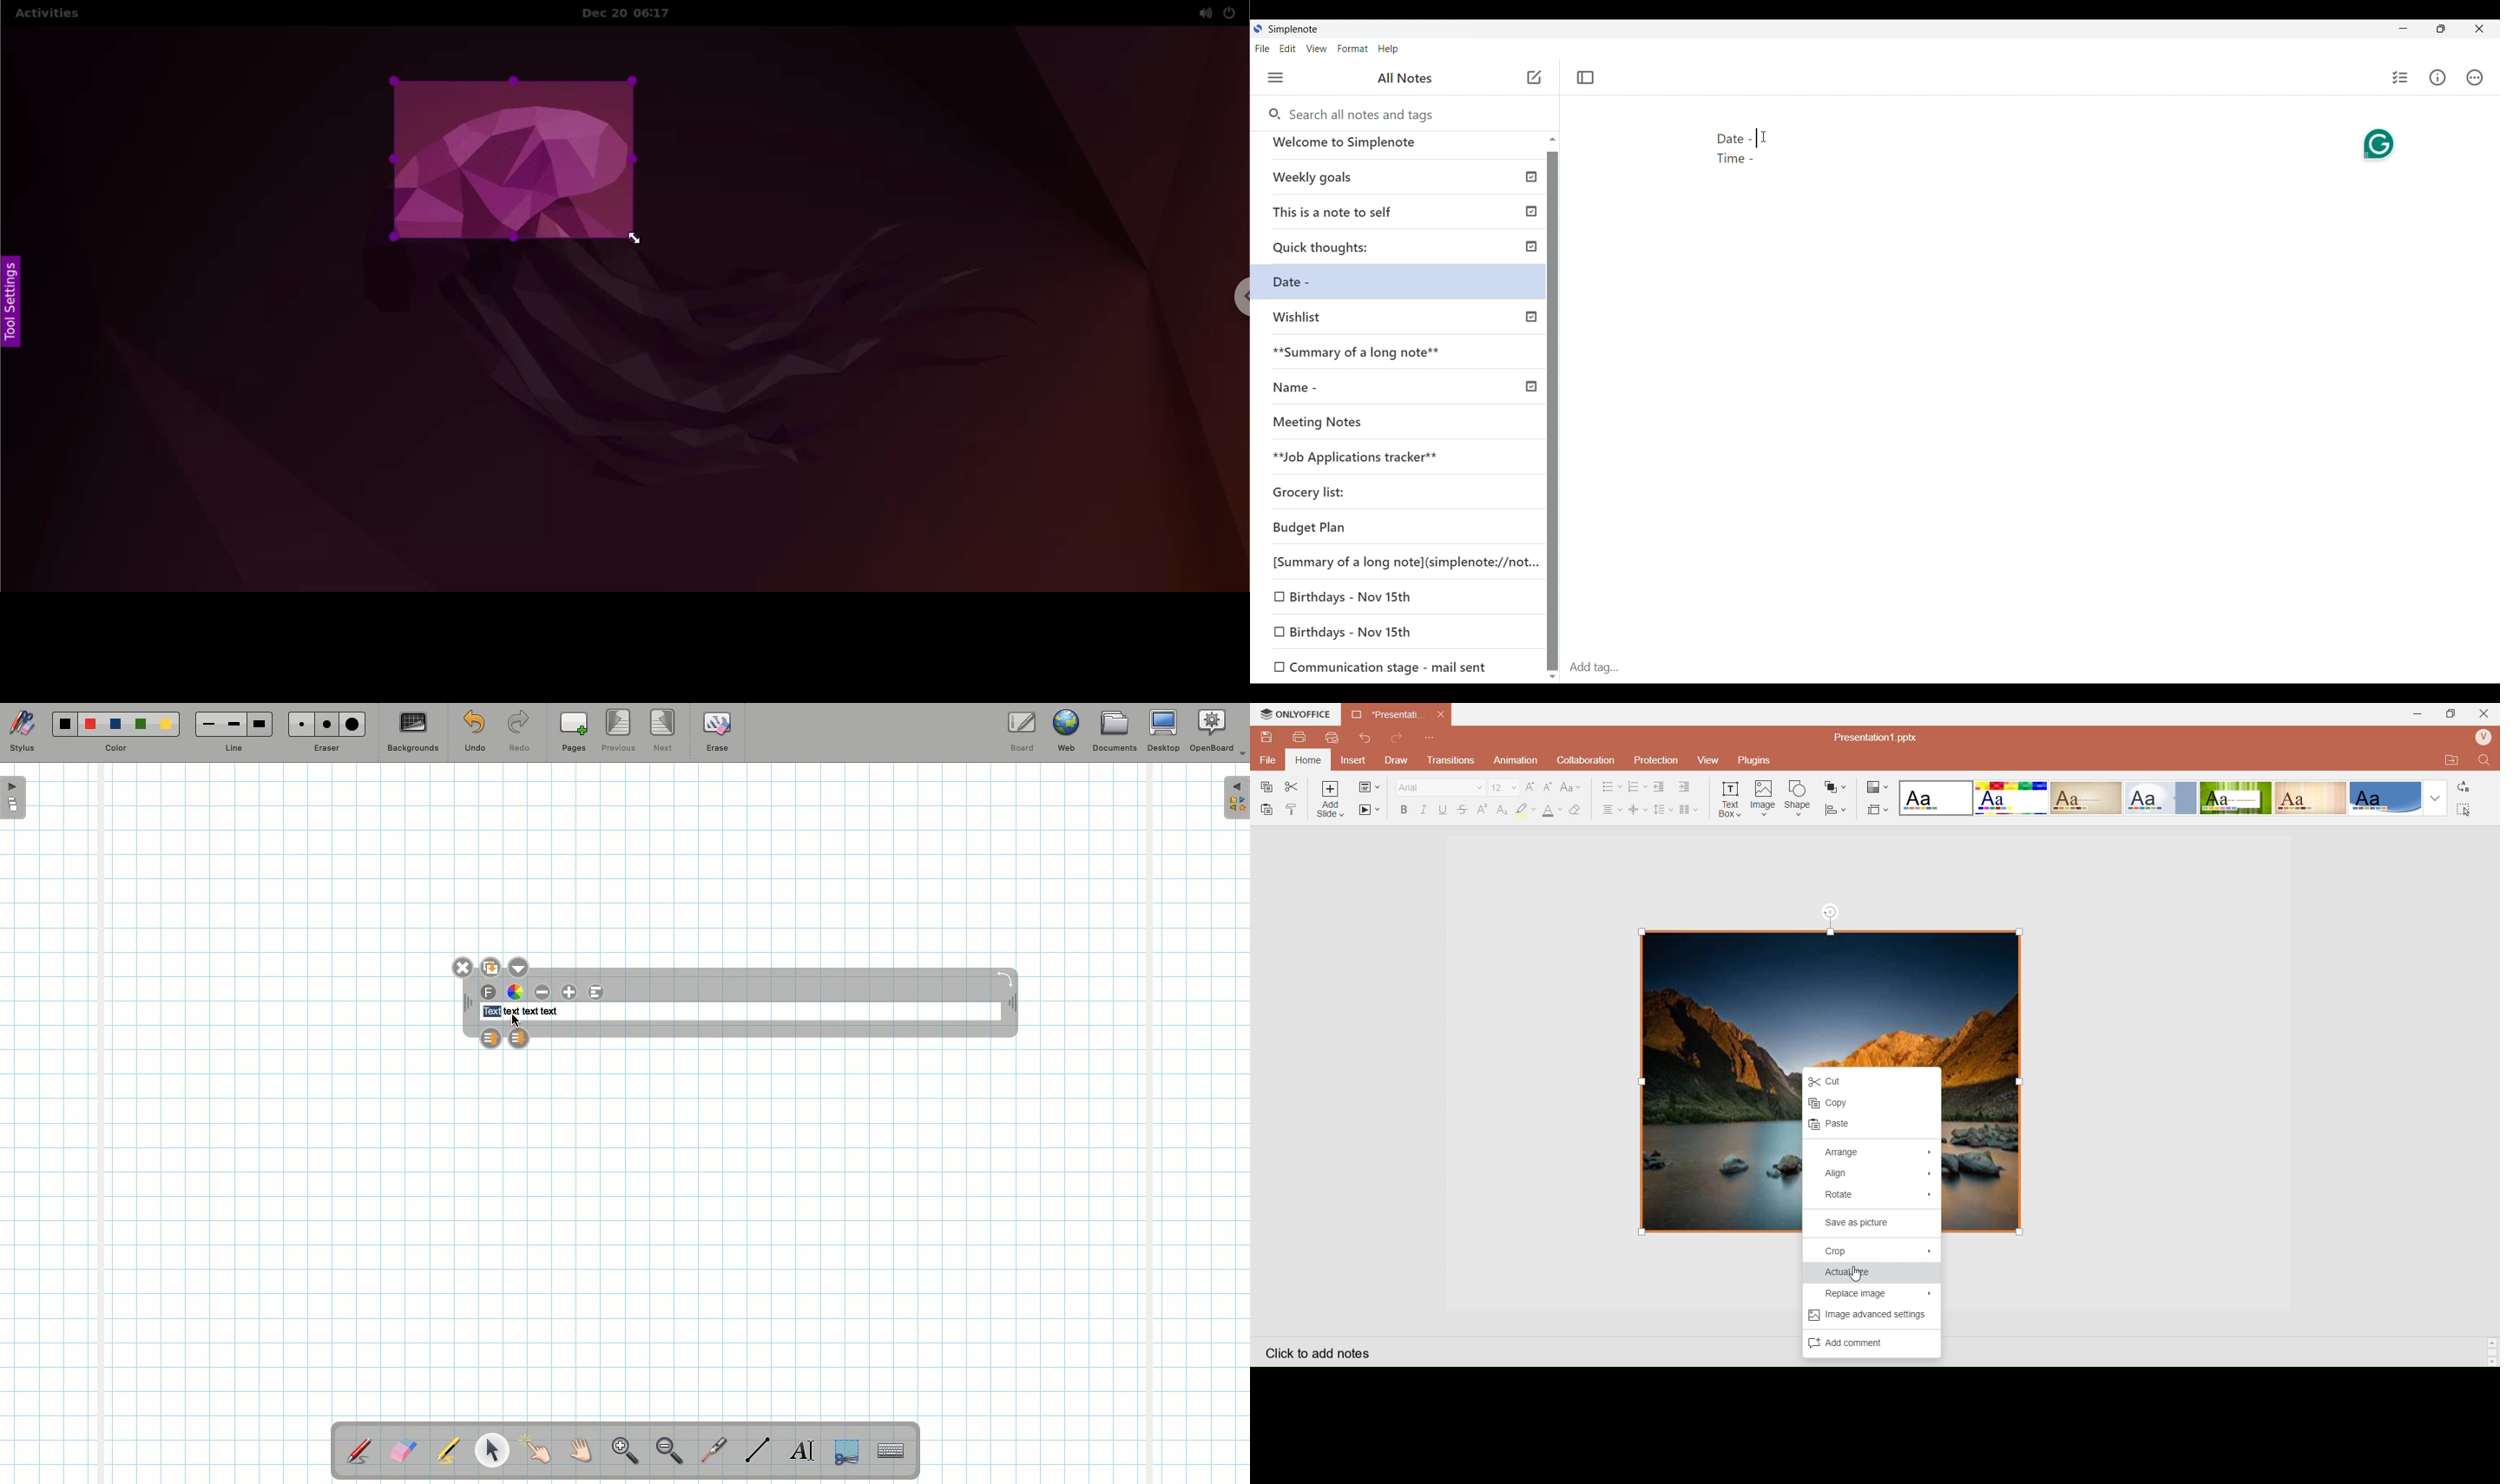  I want to click on Crop, so click(1872, 1251).